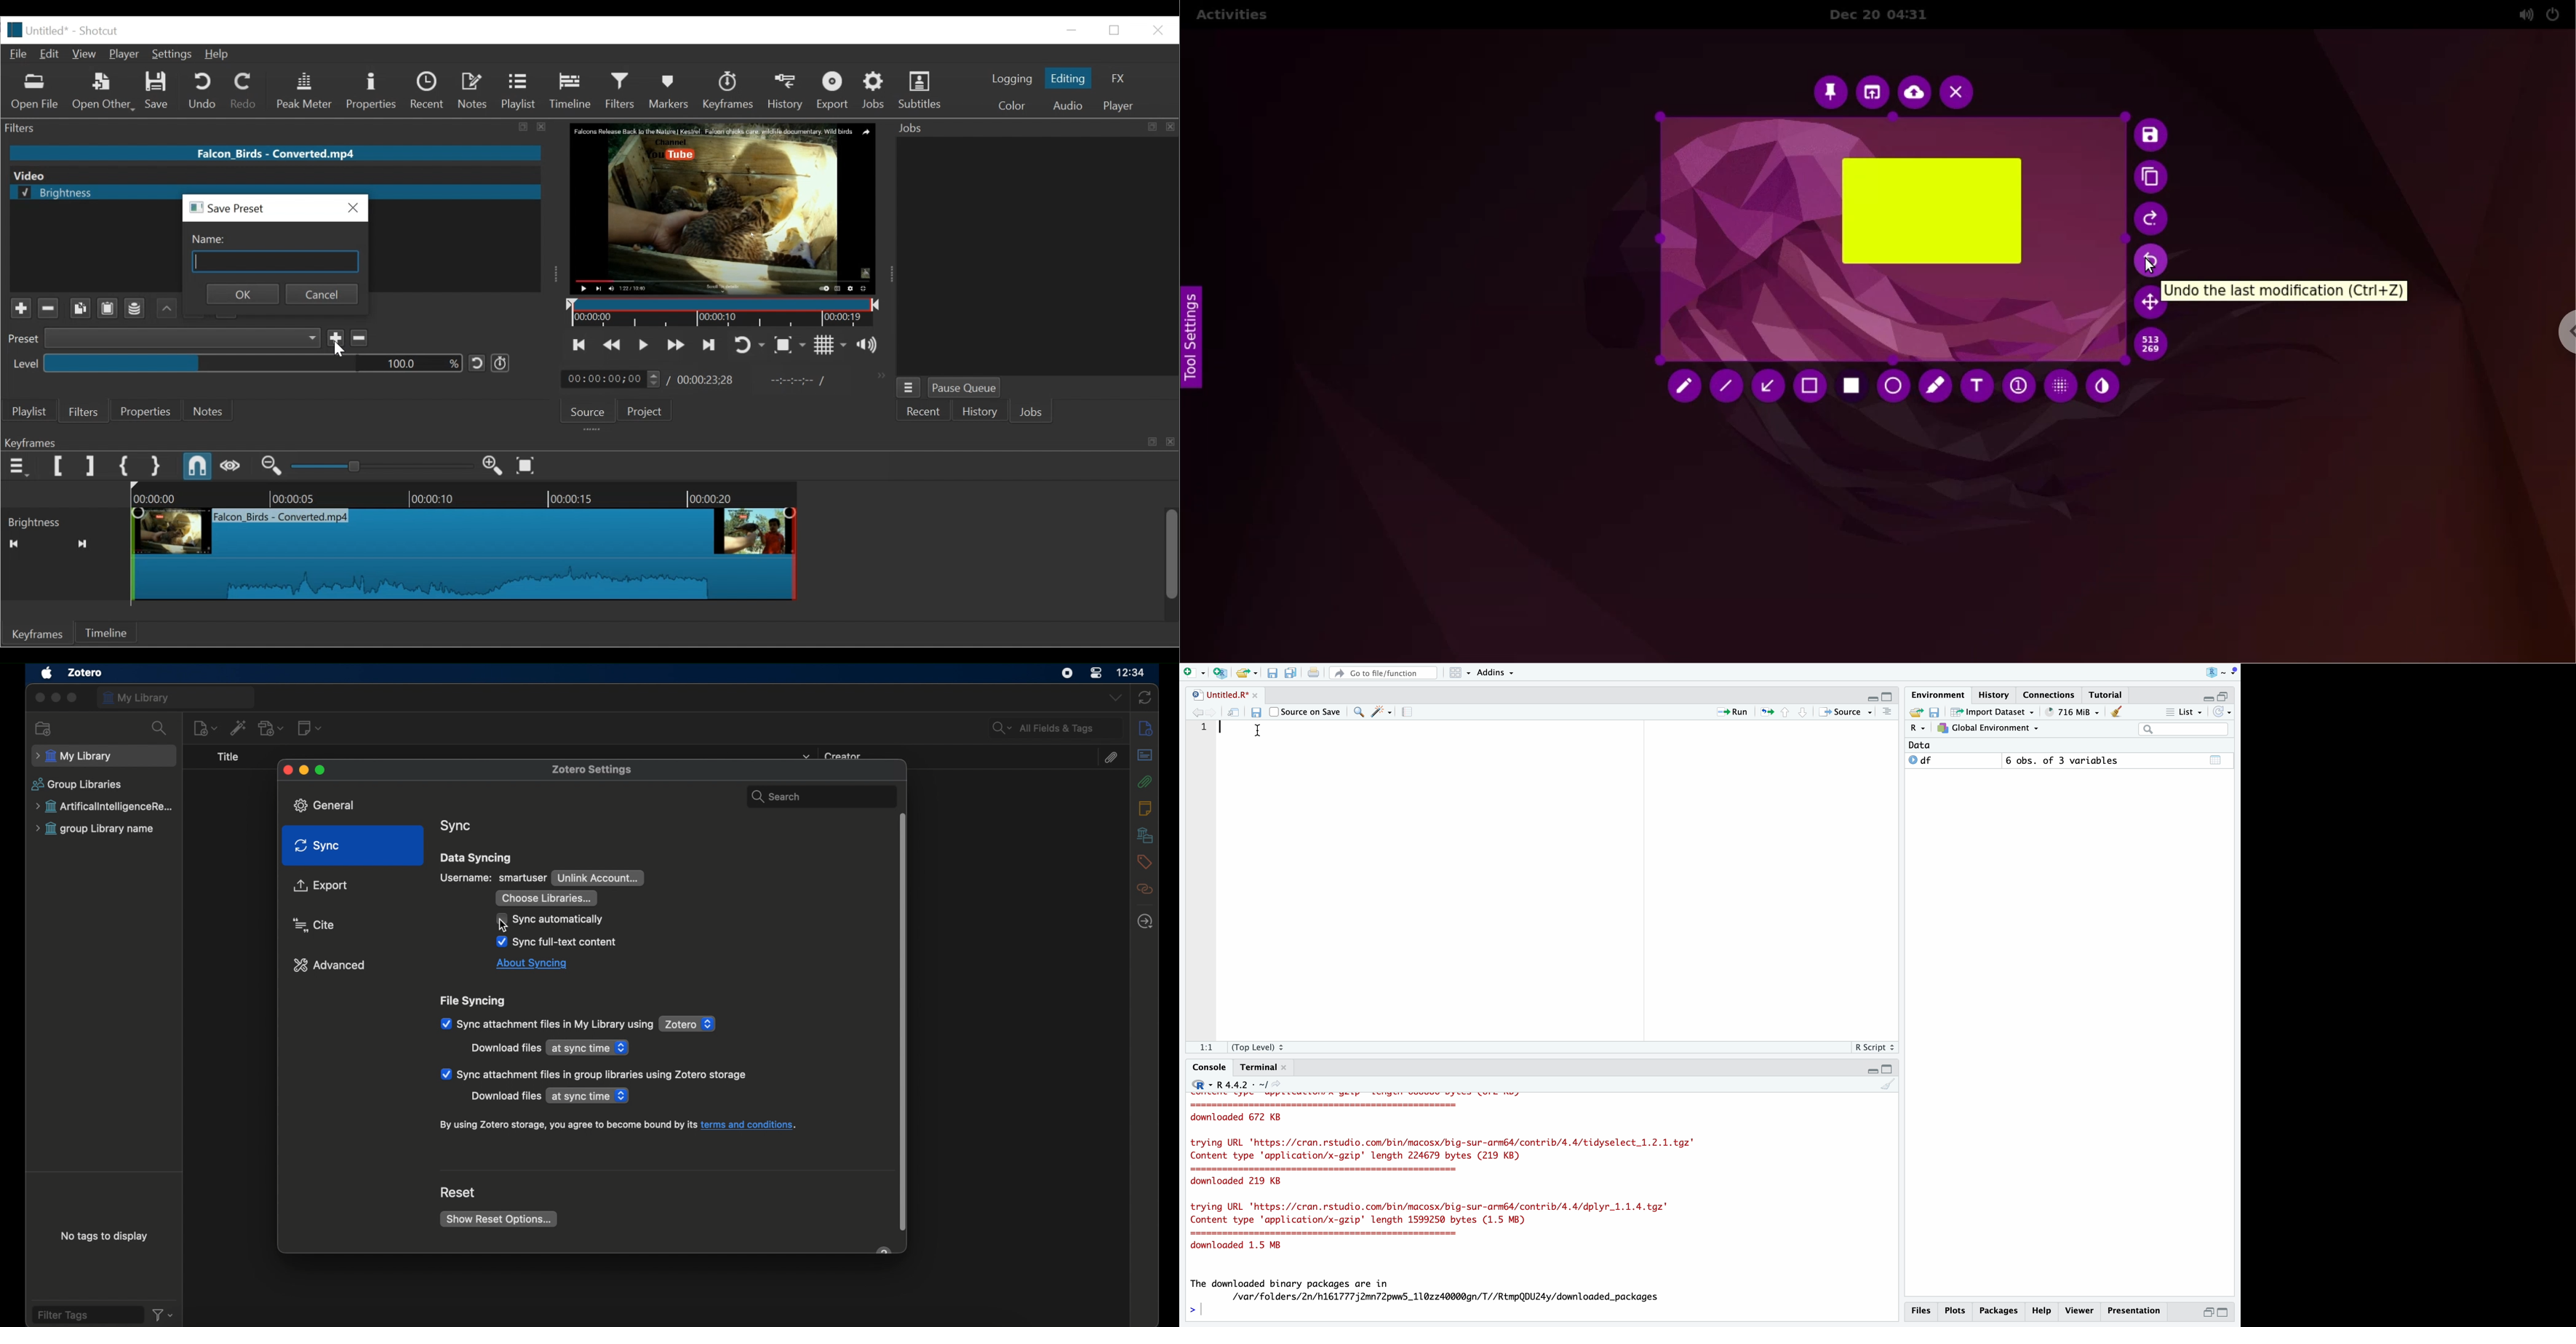 This screenshot has height=1344, width=2576. What do you see at coordinates (246, 92) in the screenshot?
I see `Redo` at bounding box center [246, 92].